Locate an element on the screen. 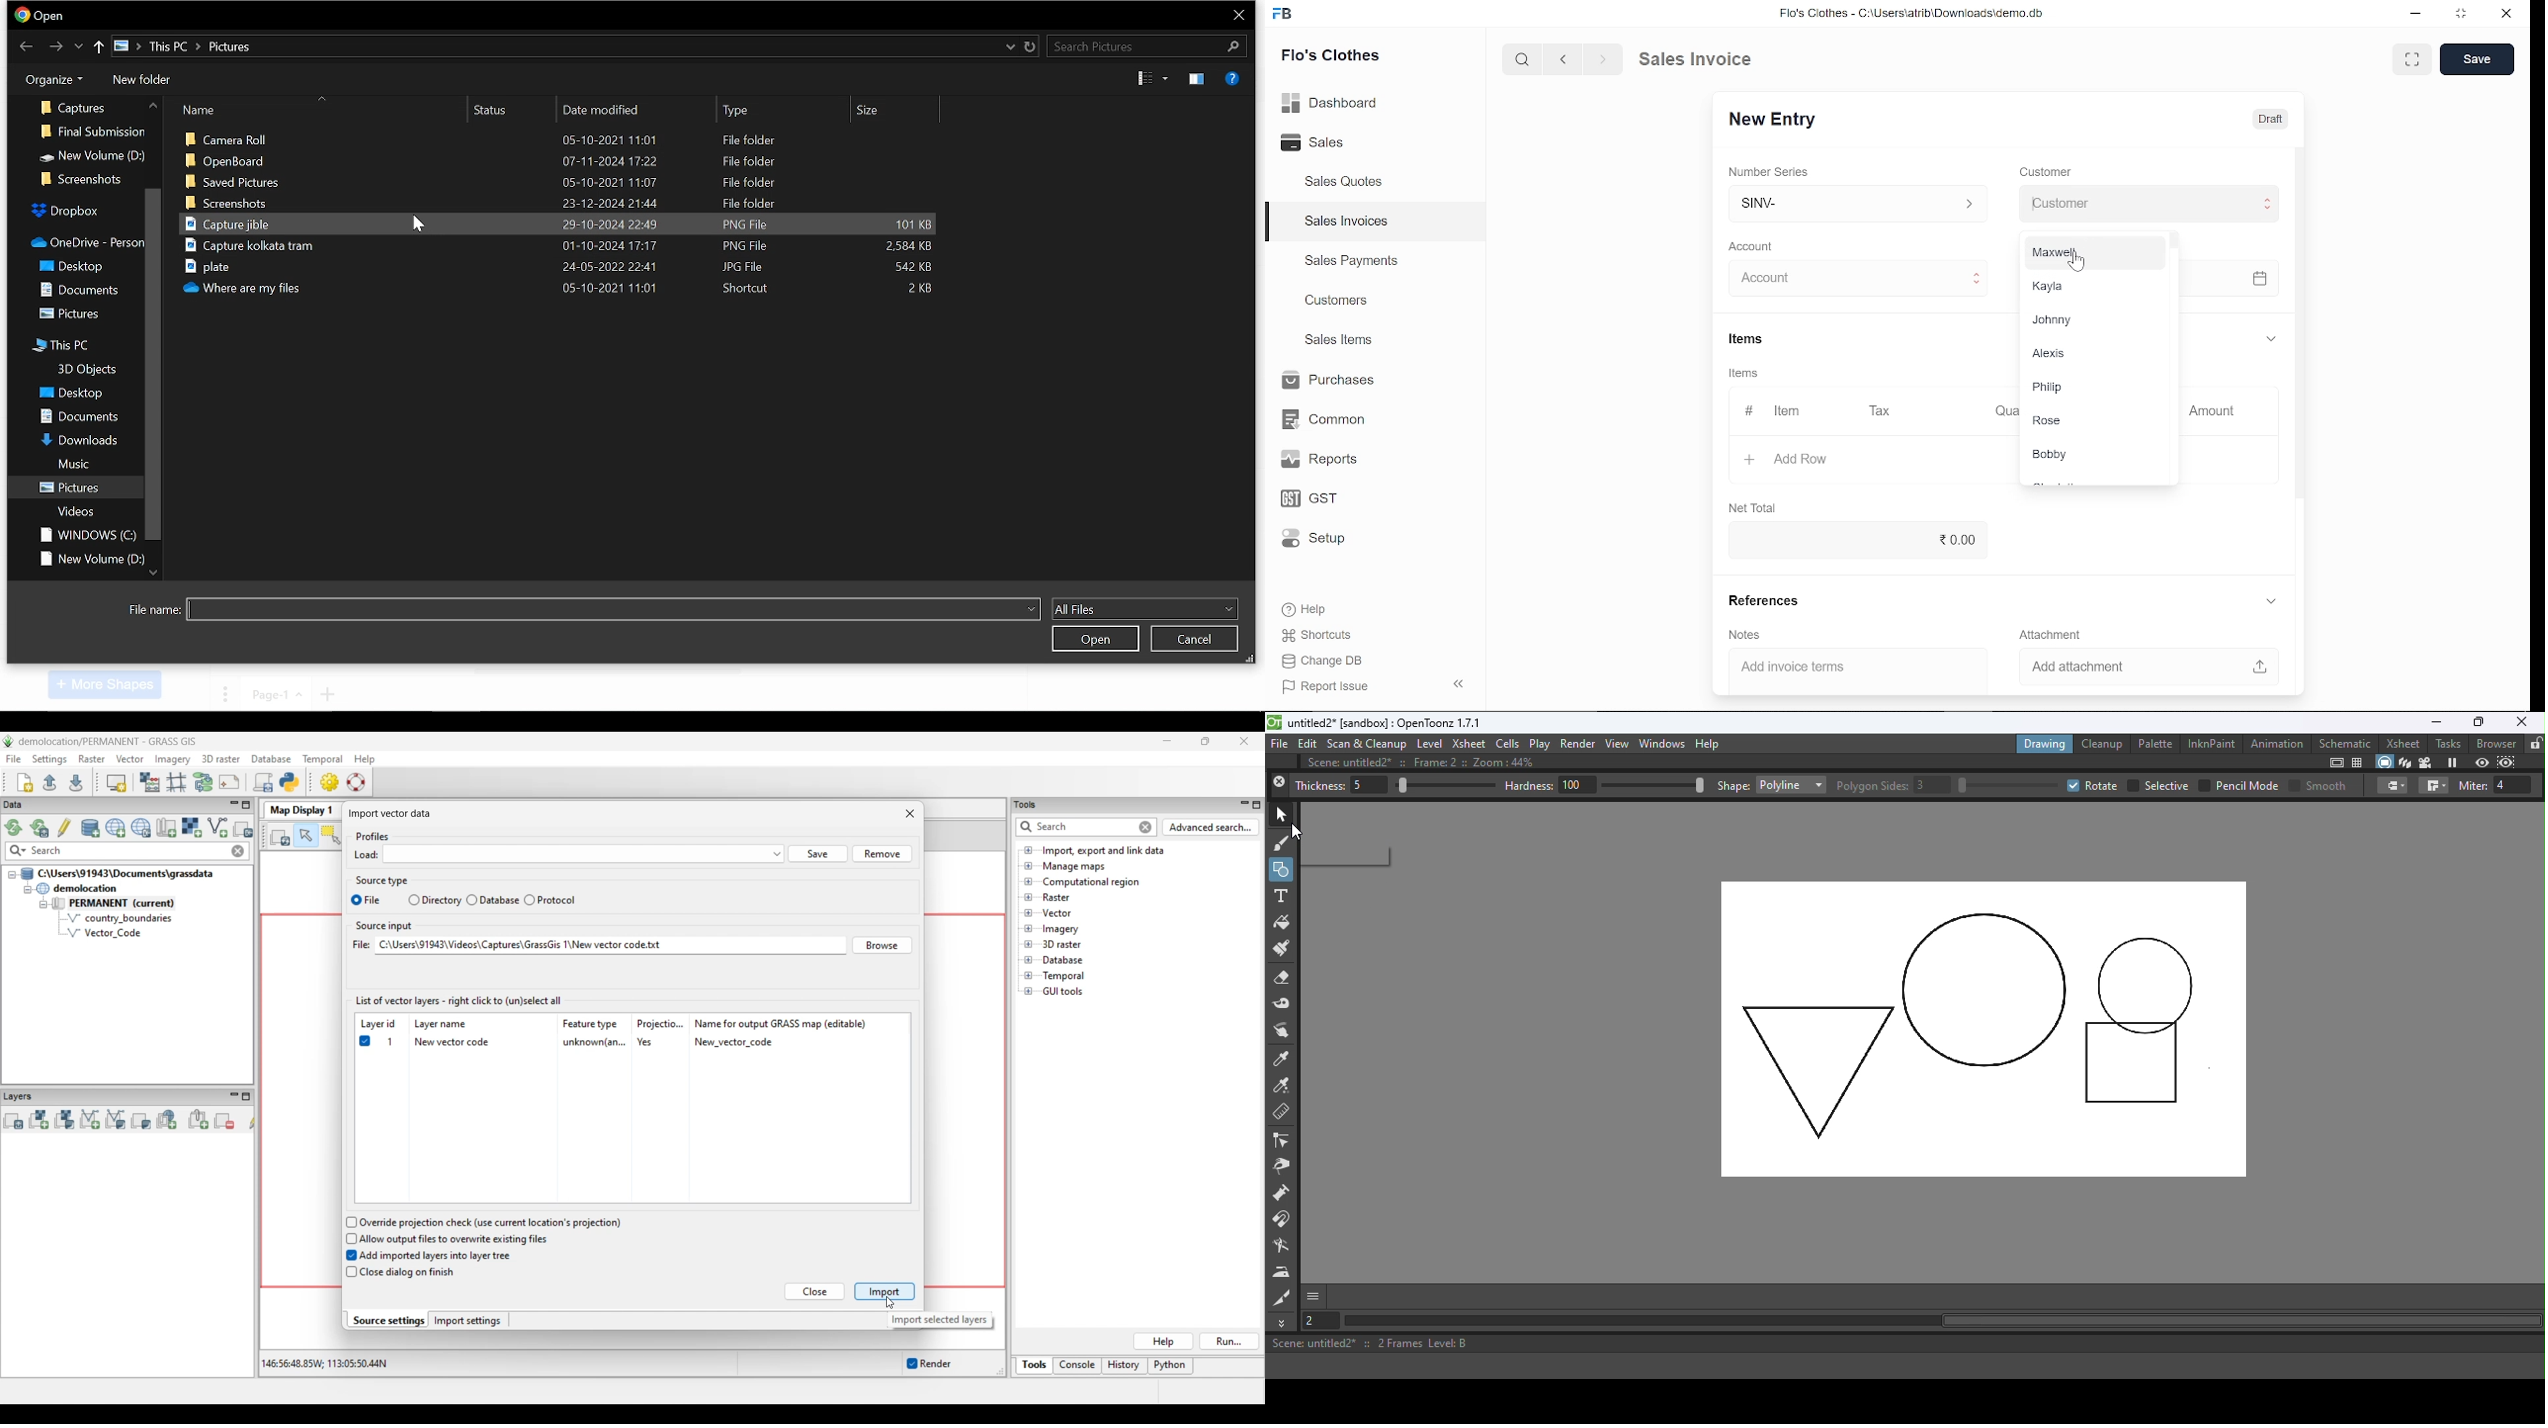  Sales Items. is located at coordinates (1340, 341).